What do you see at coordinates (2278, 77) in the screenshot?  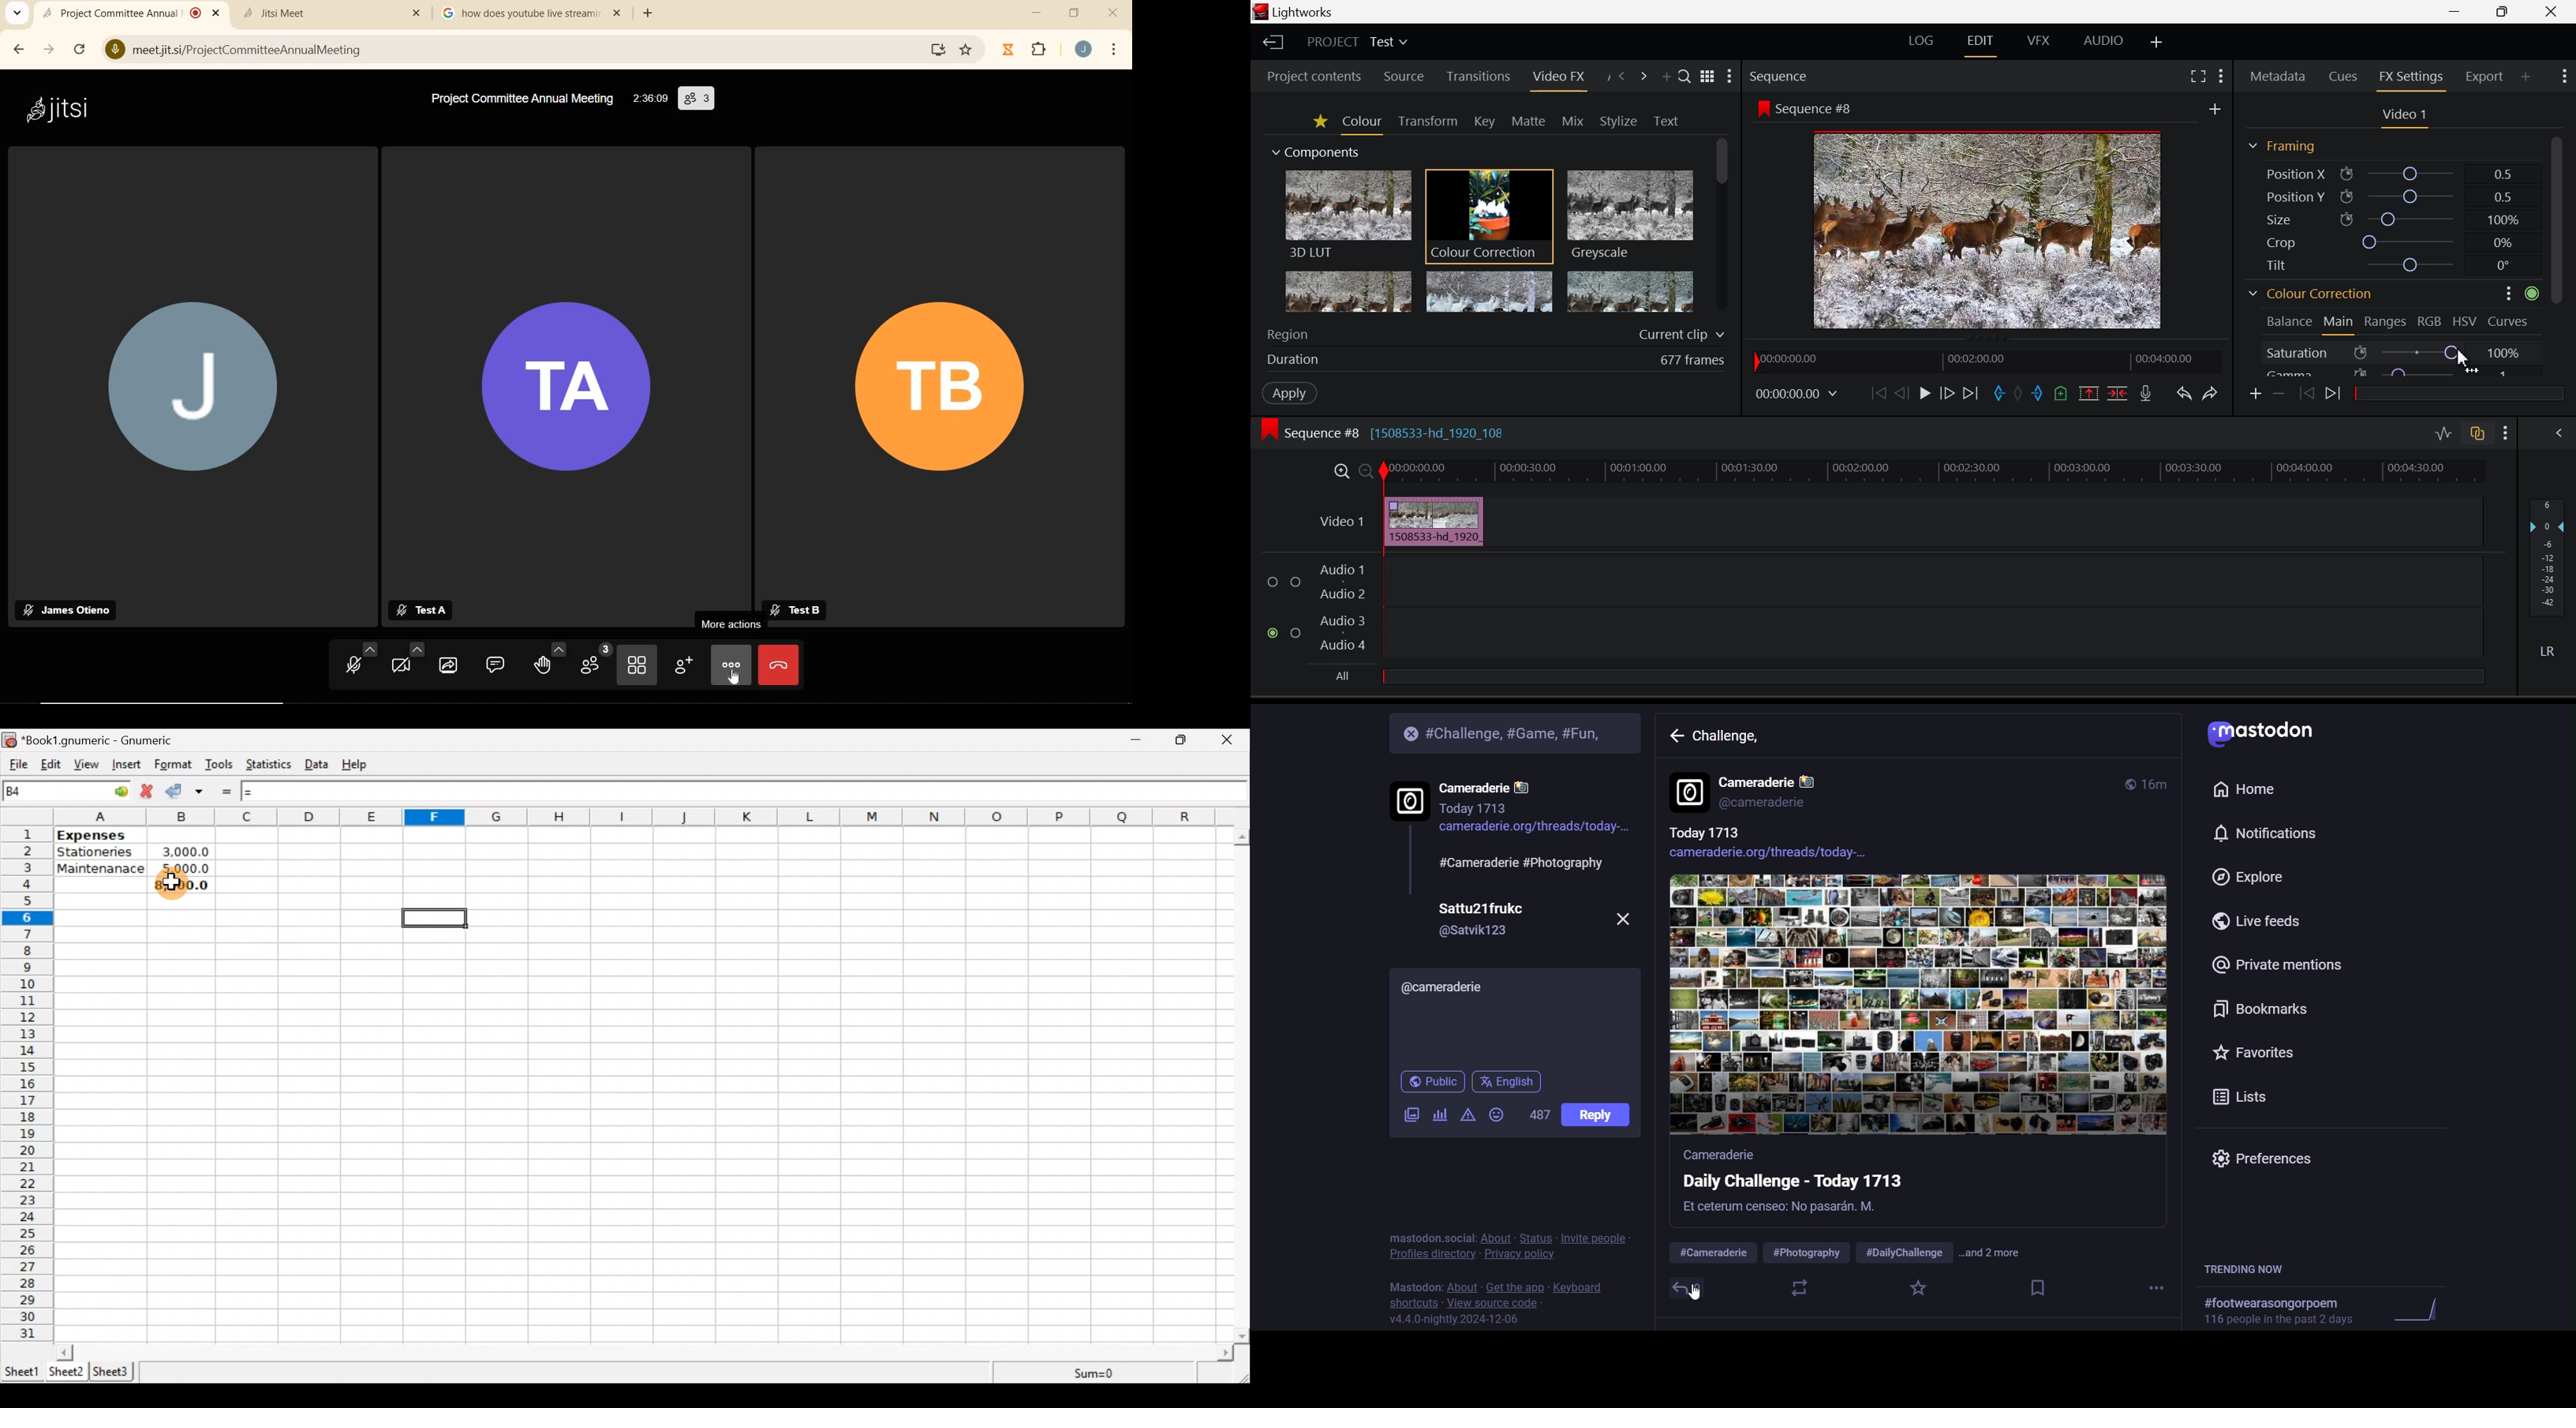 I see `Metadata` at bounding box center [2278, 77].